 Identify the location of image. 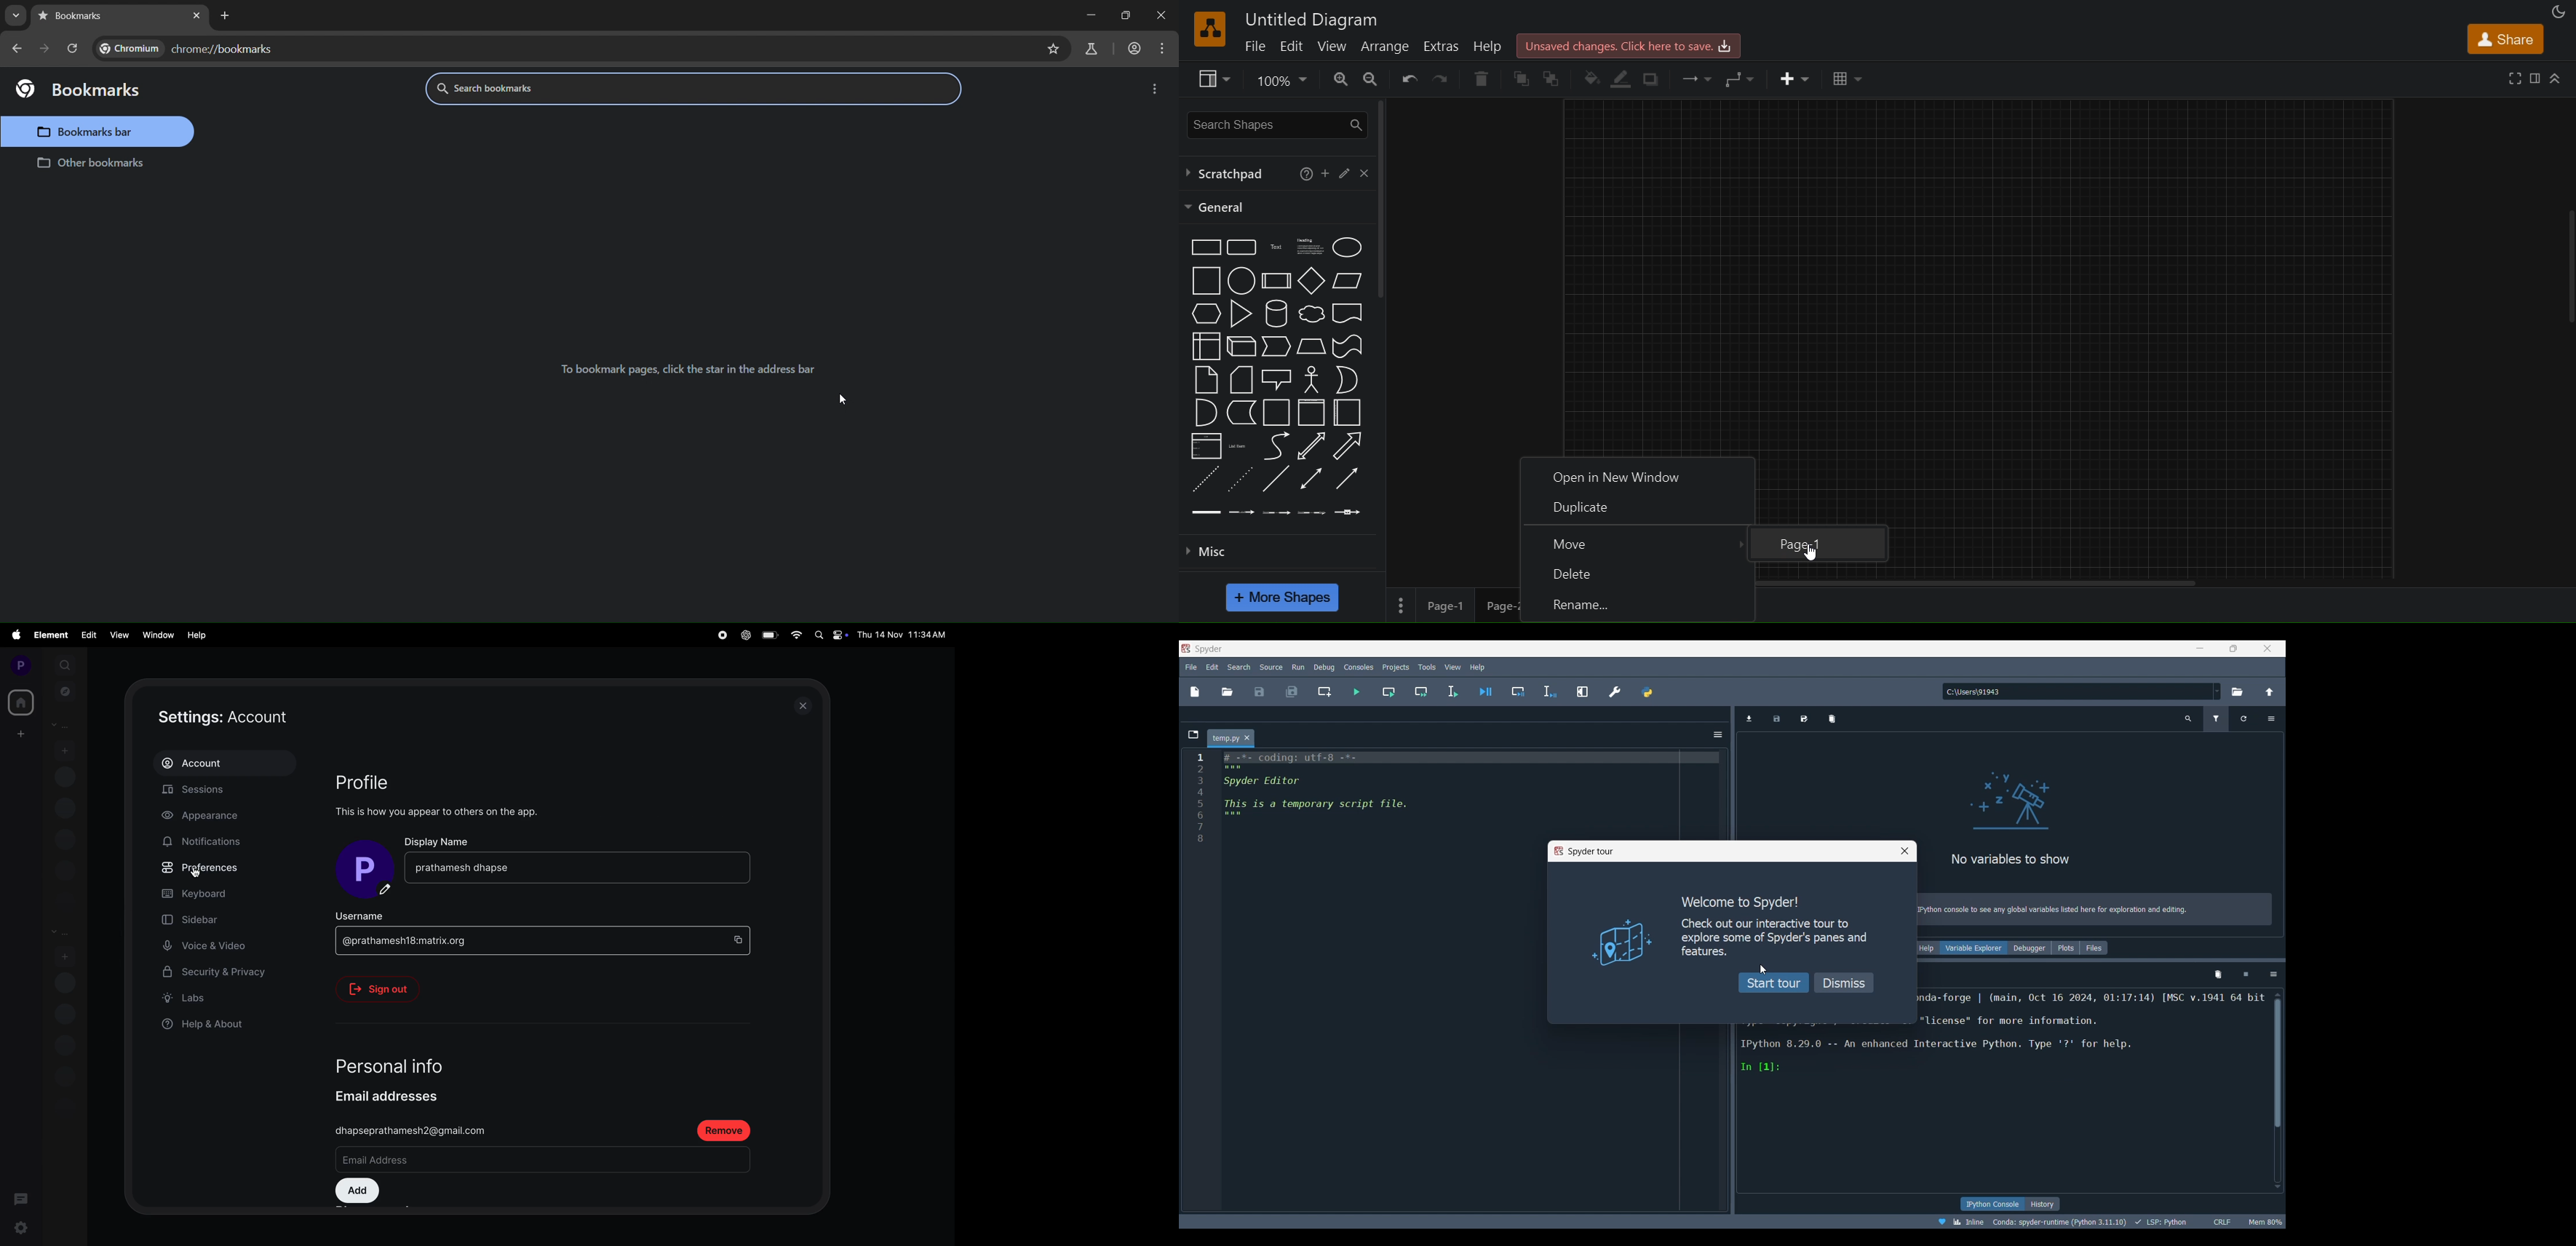
(2022, 804).